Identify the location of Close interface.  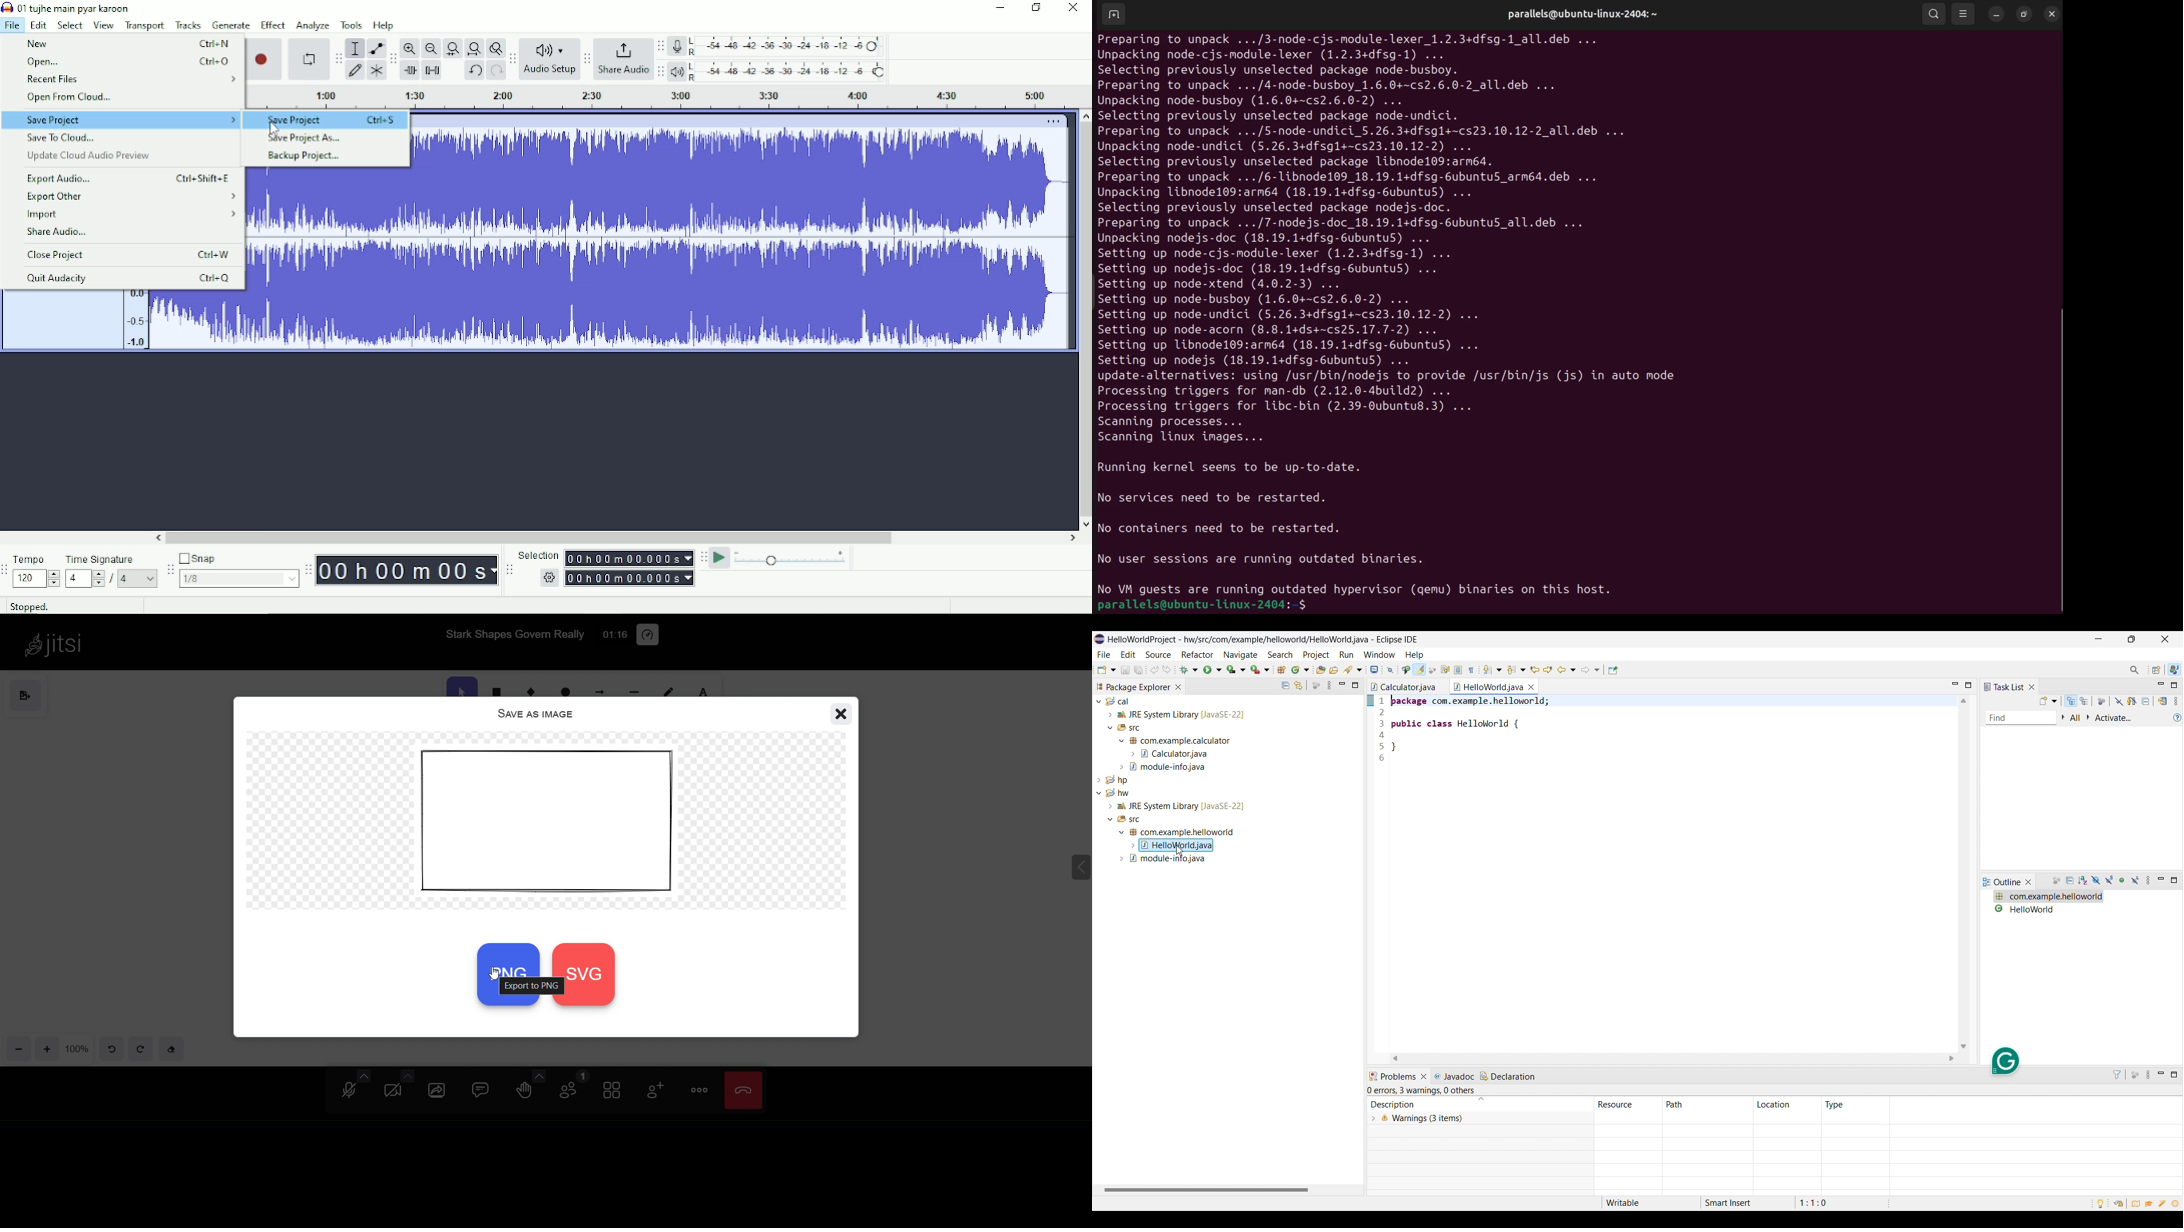
(2165, 638).